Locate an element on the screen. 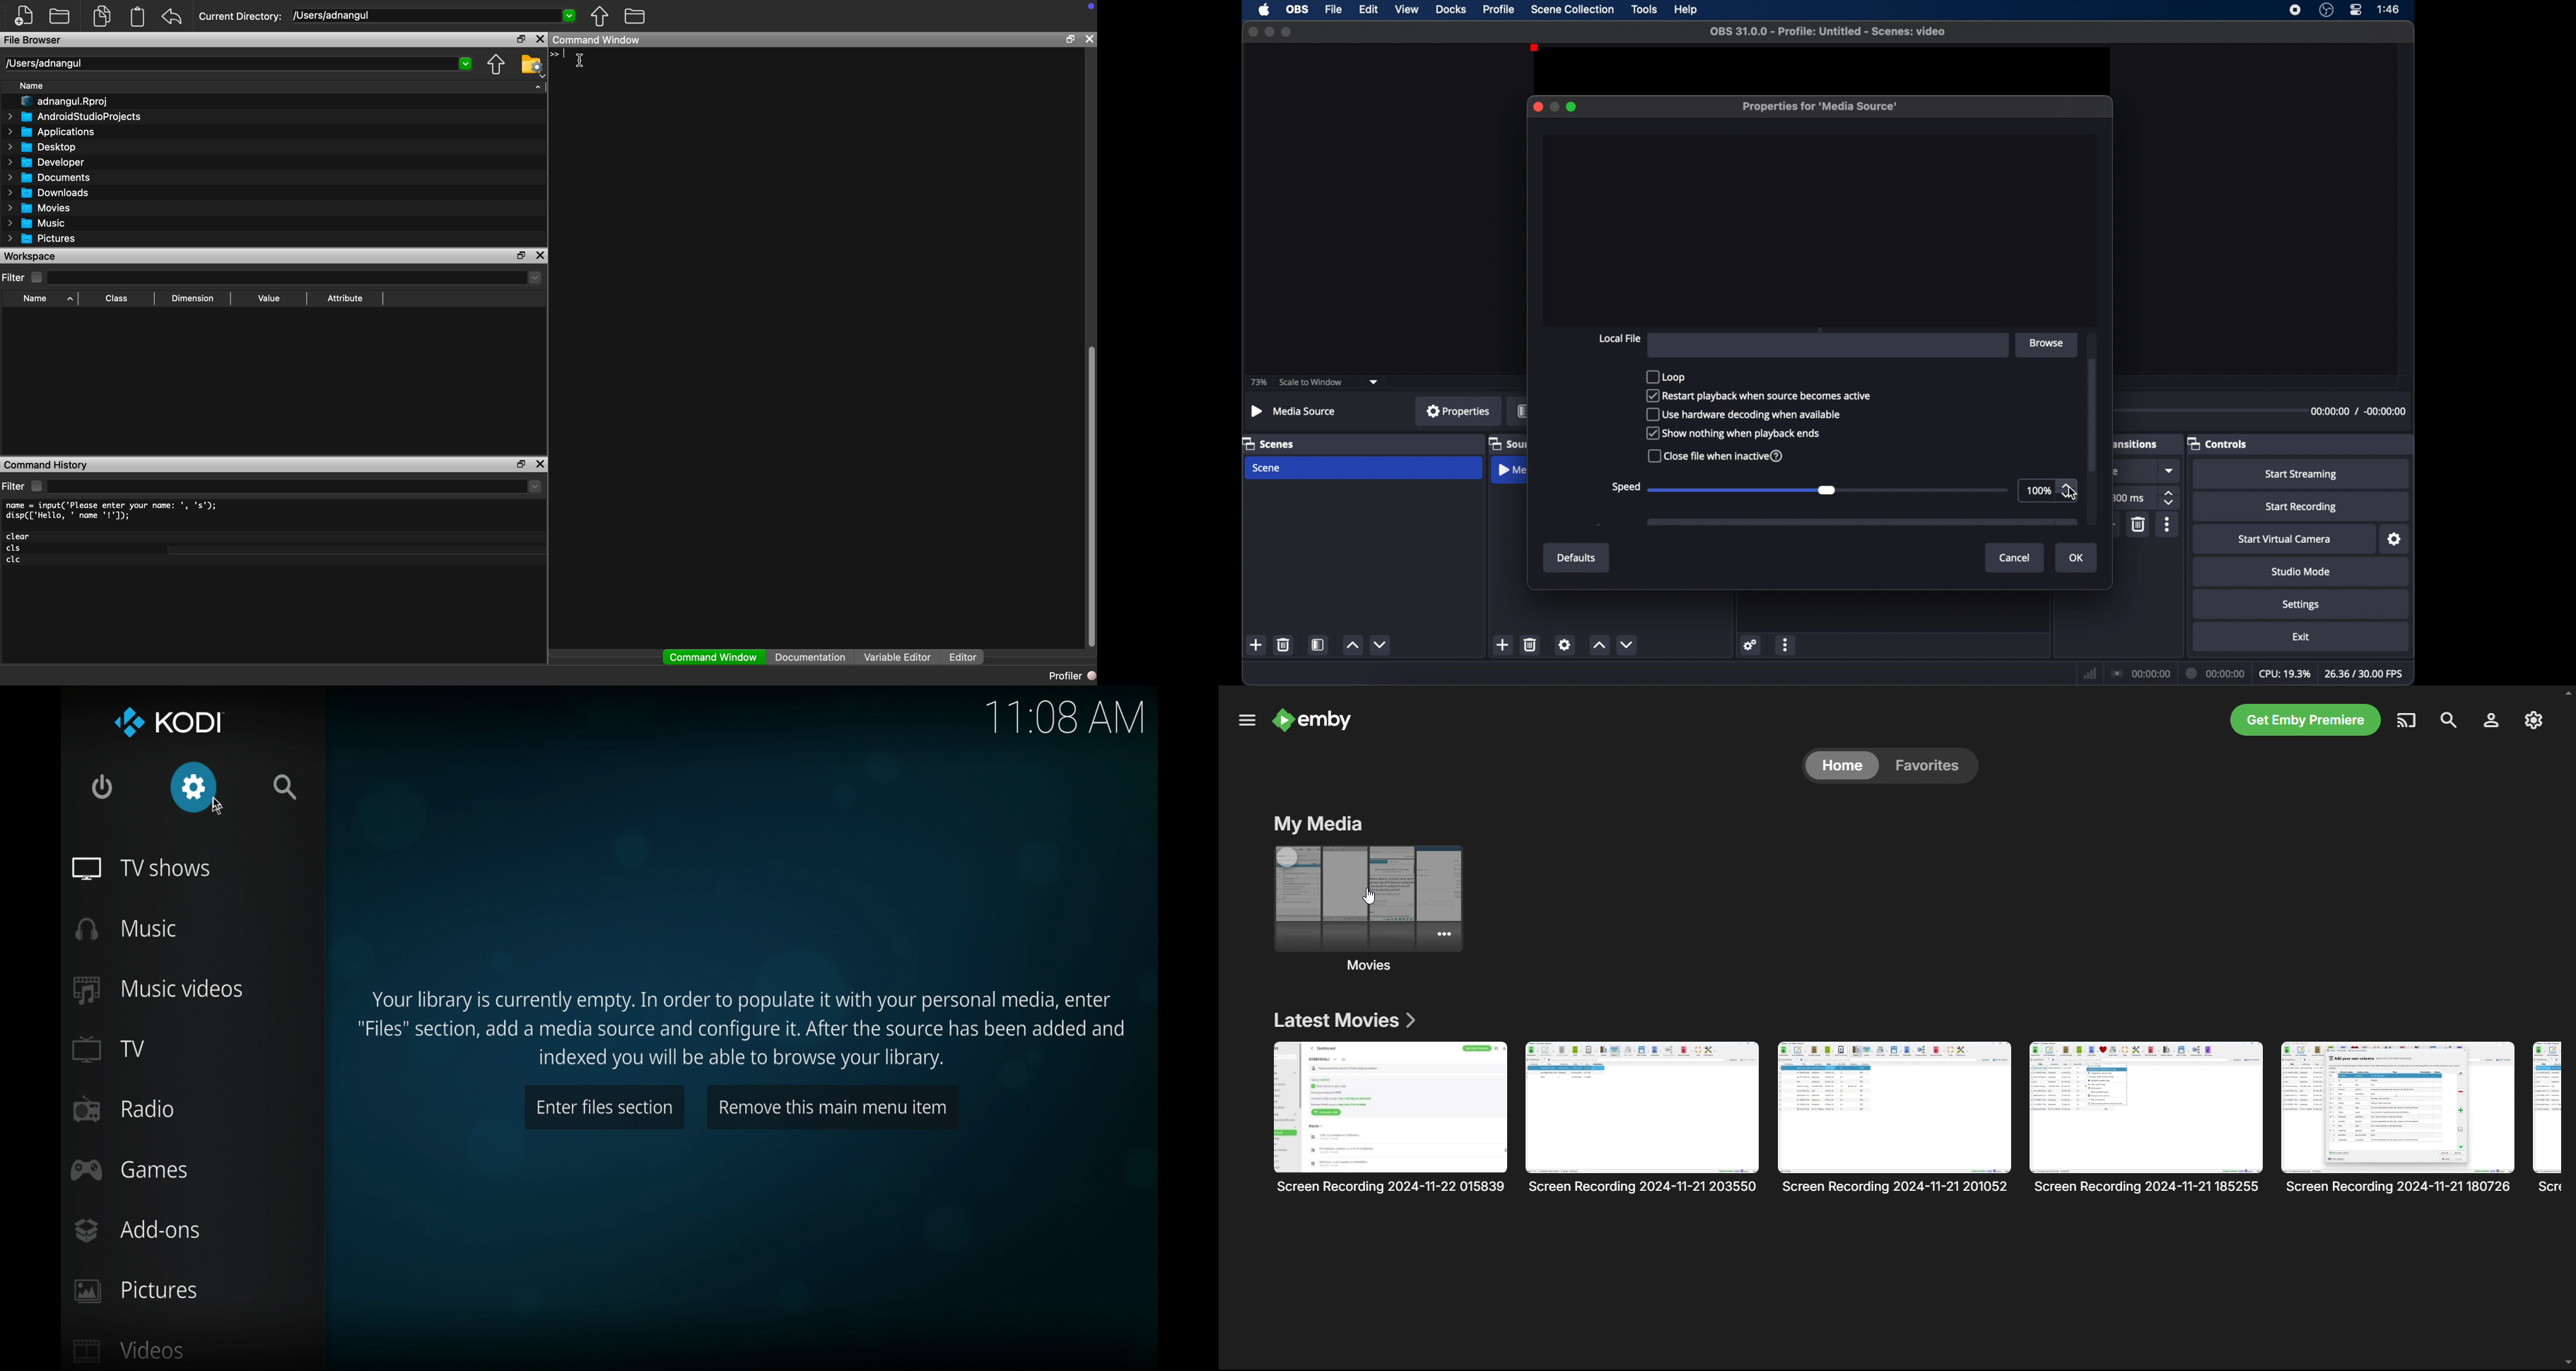  Movies is located at coordinates (37, 208).